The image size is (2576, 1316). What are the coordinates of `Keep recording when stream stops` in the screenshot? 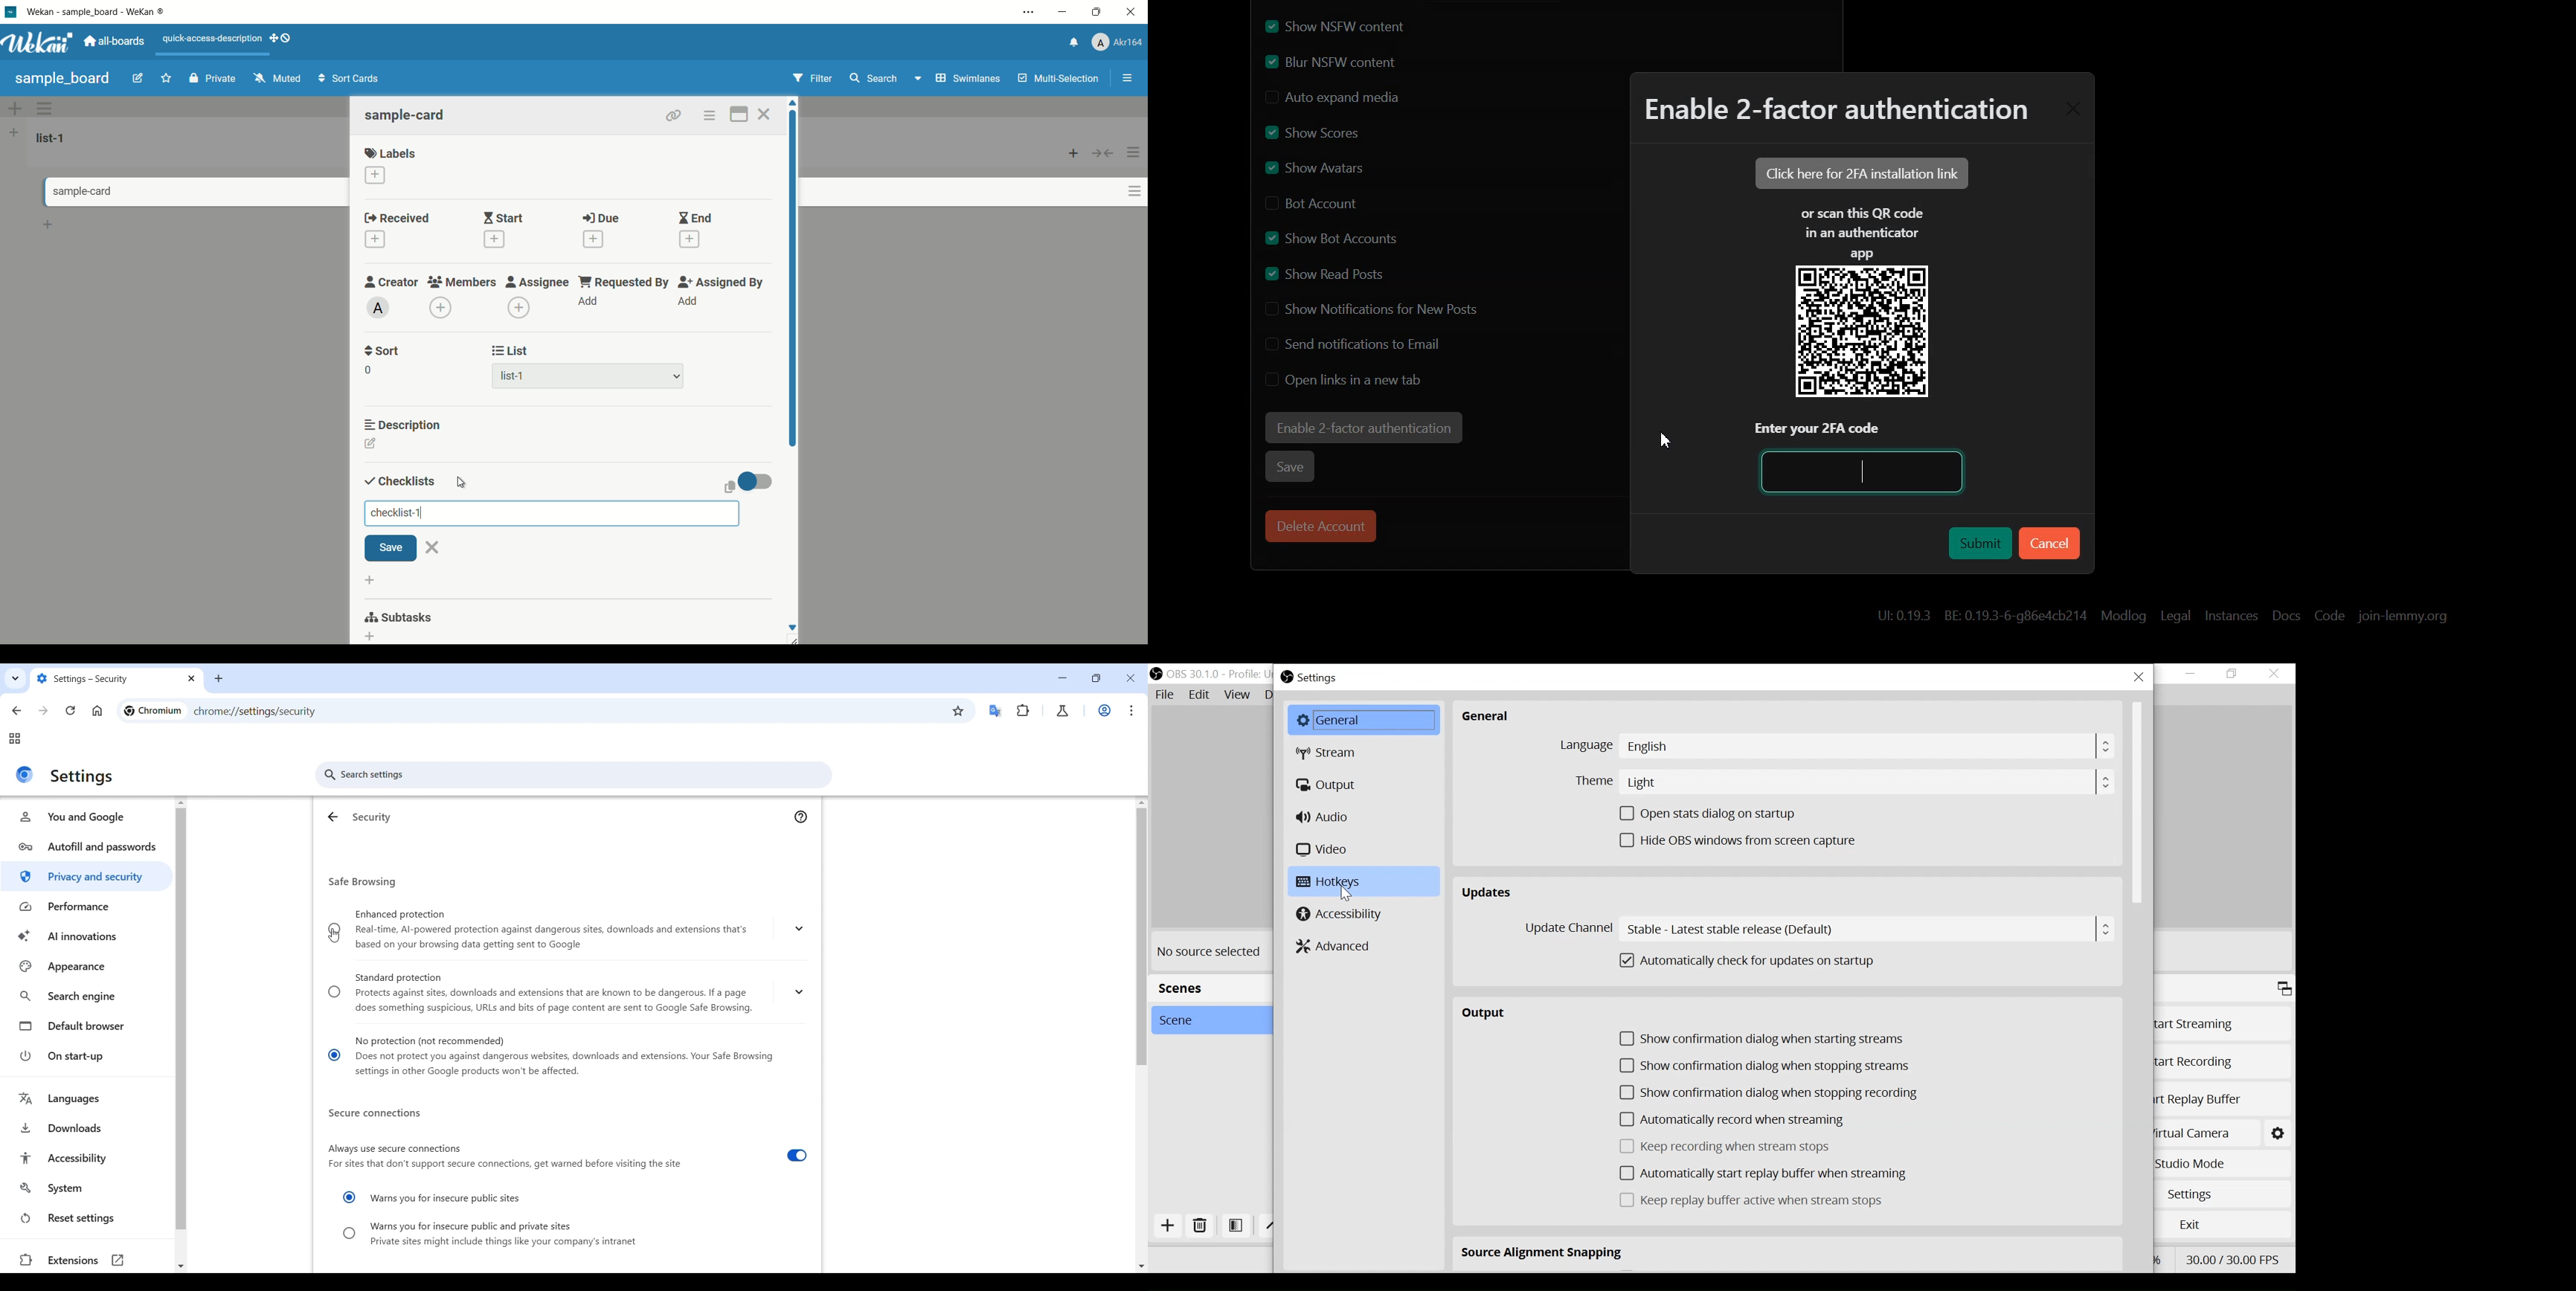 It's located at (1728, 1146).